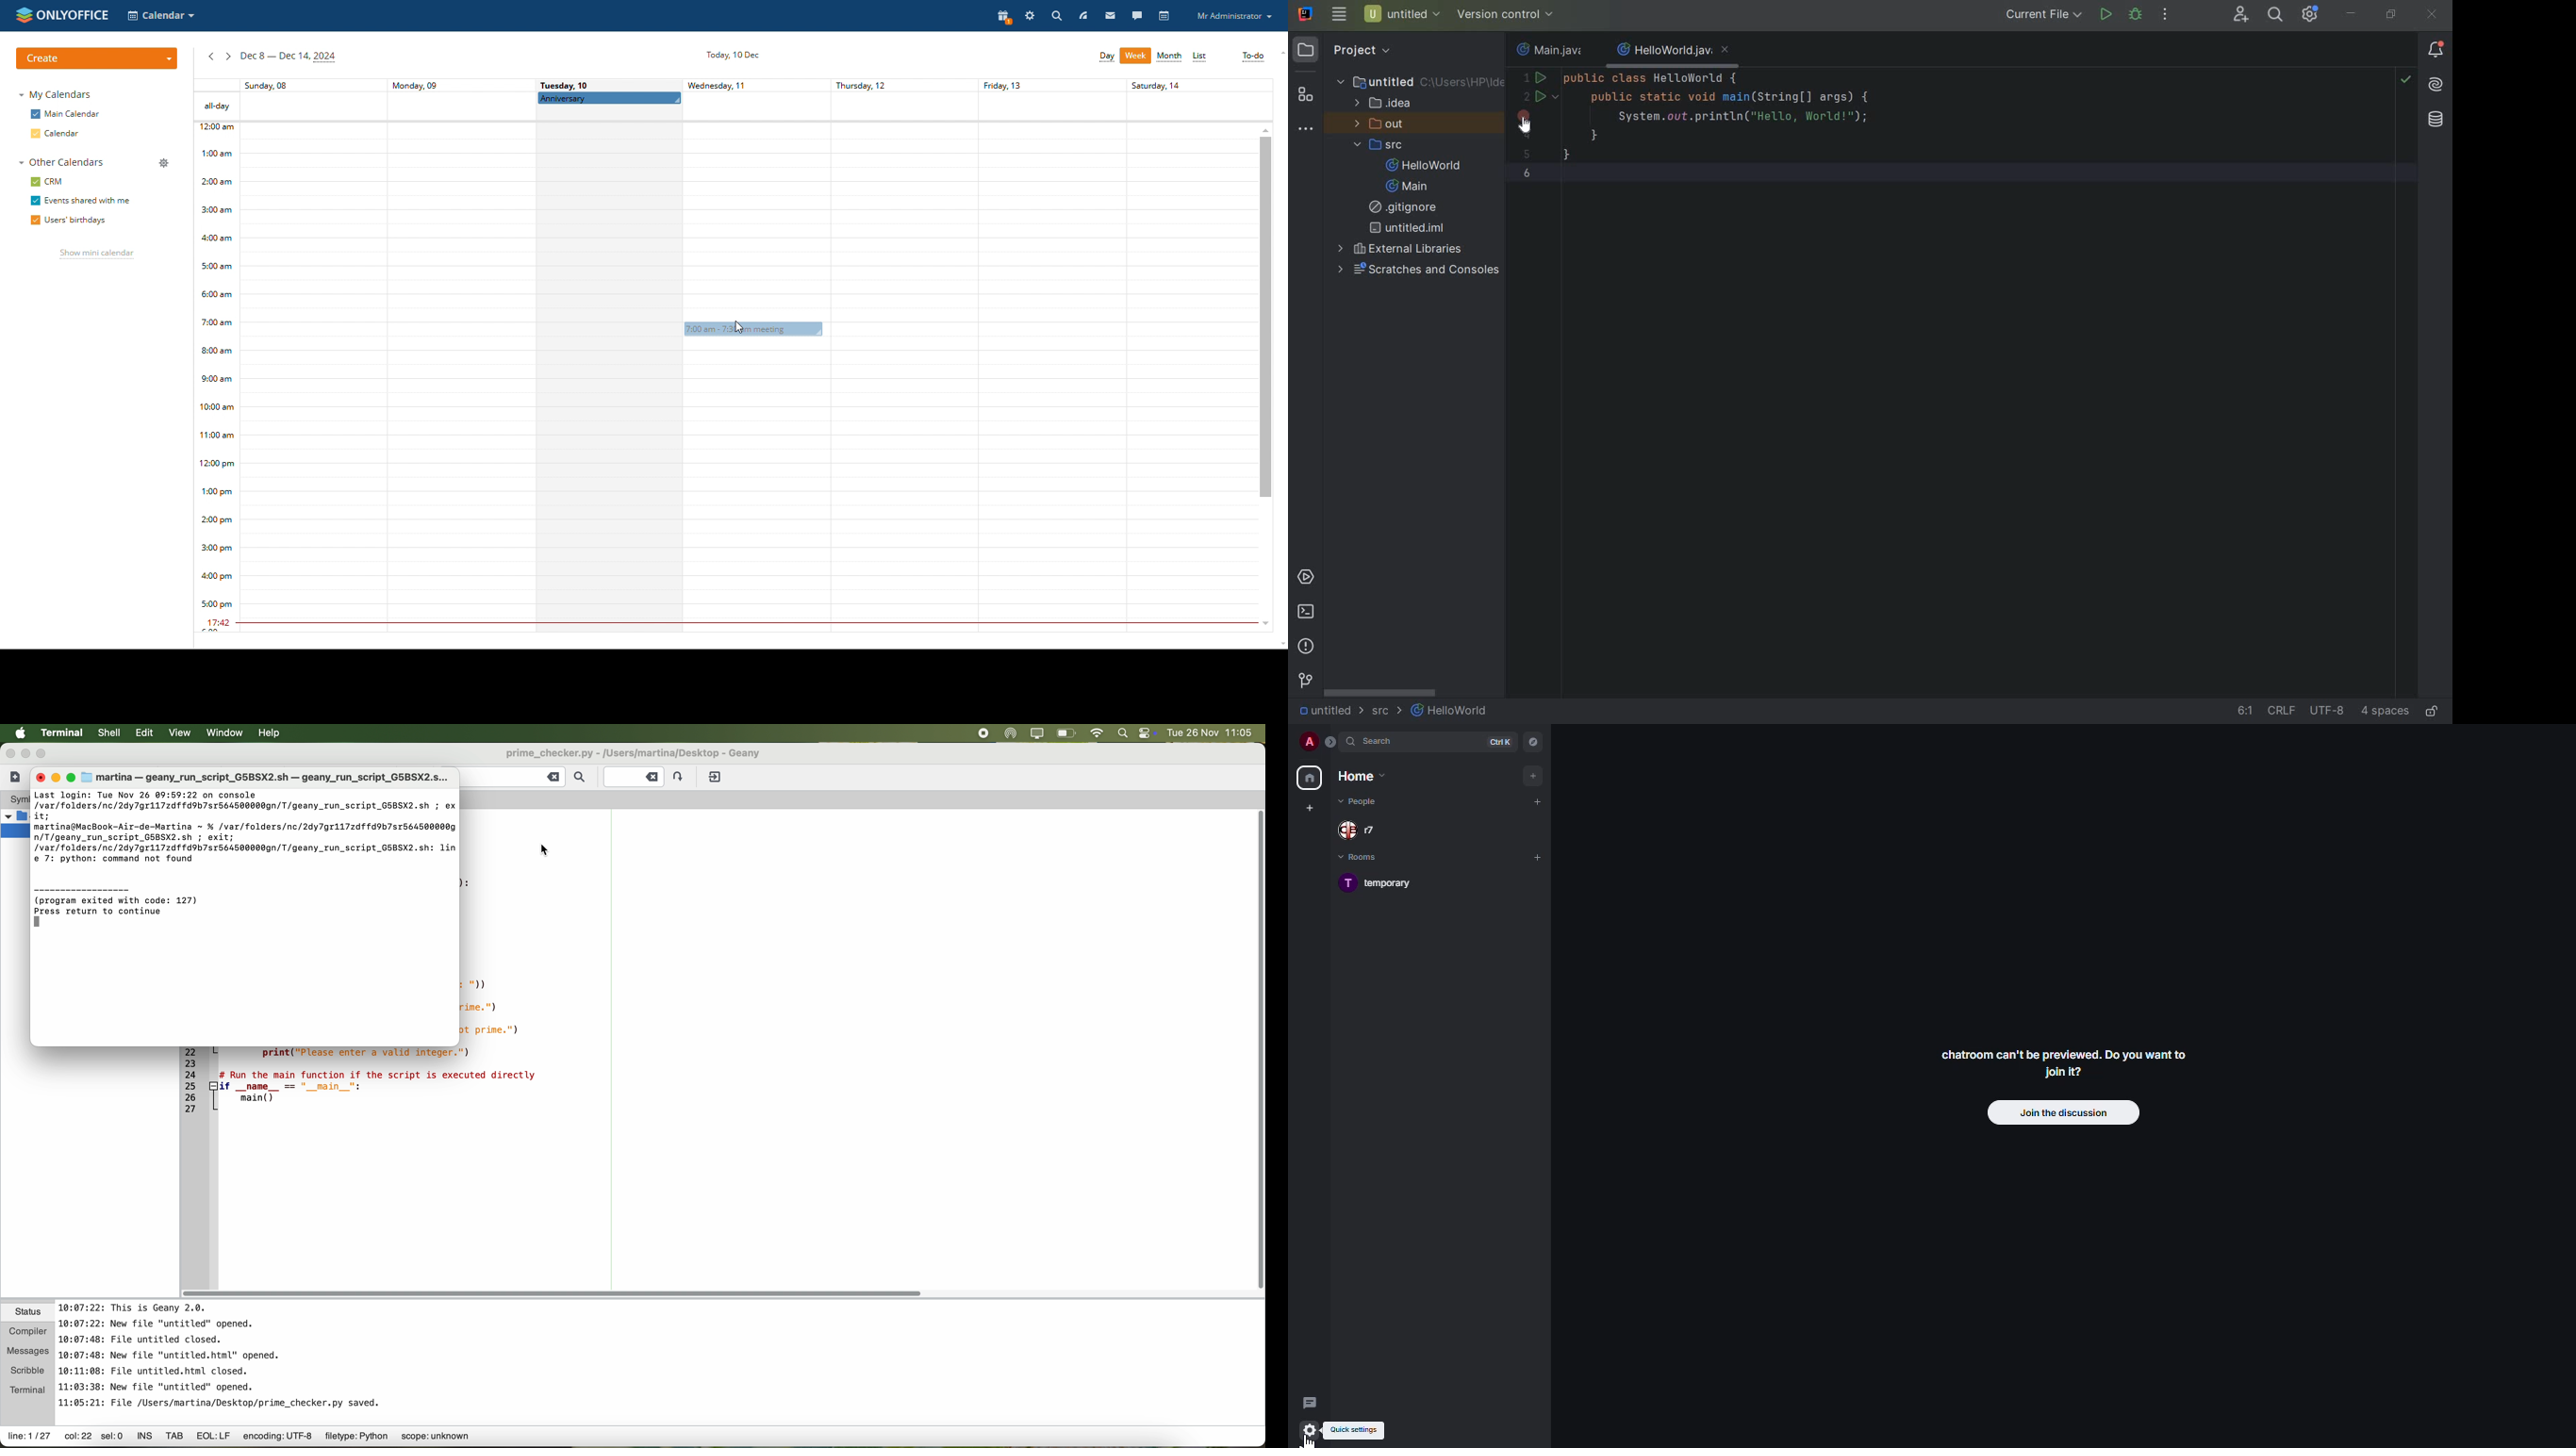  Describe the element at coordinates (1534, 774) in the screenshot. I see `add` at that location.